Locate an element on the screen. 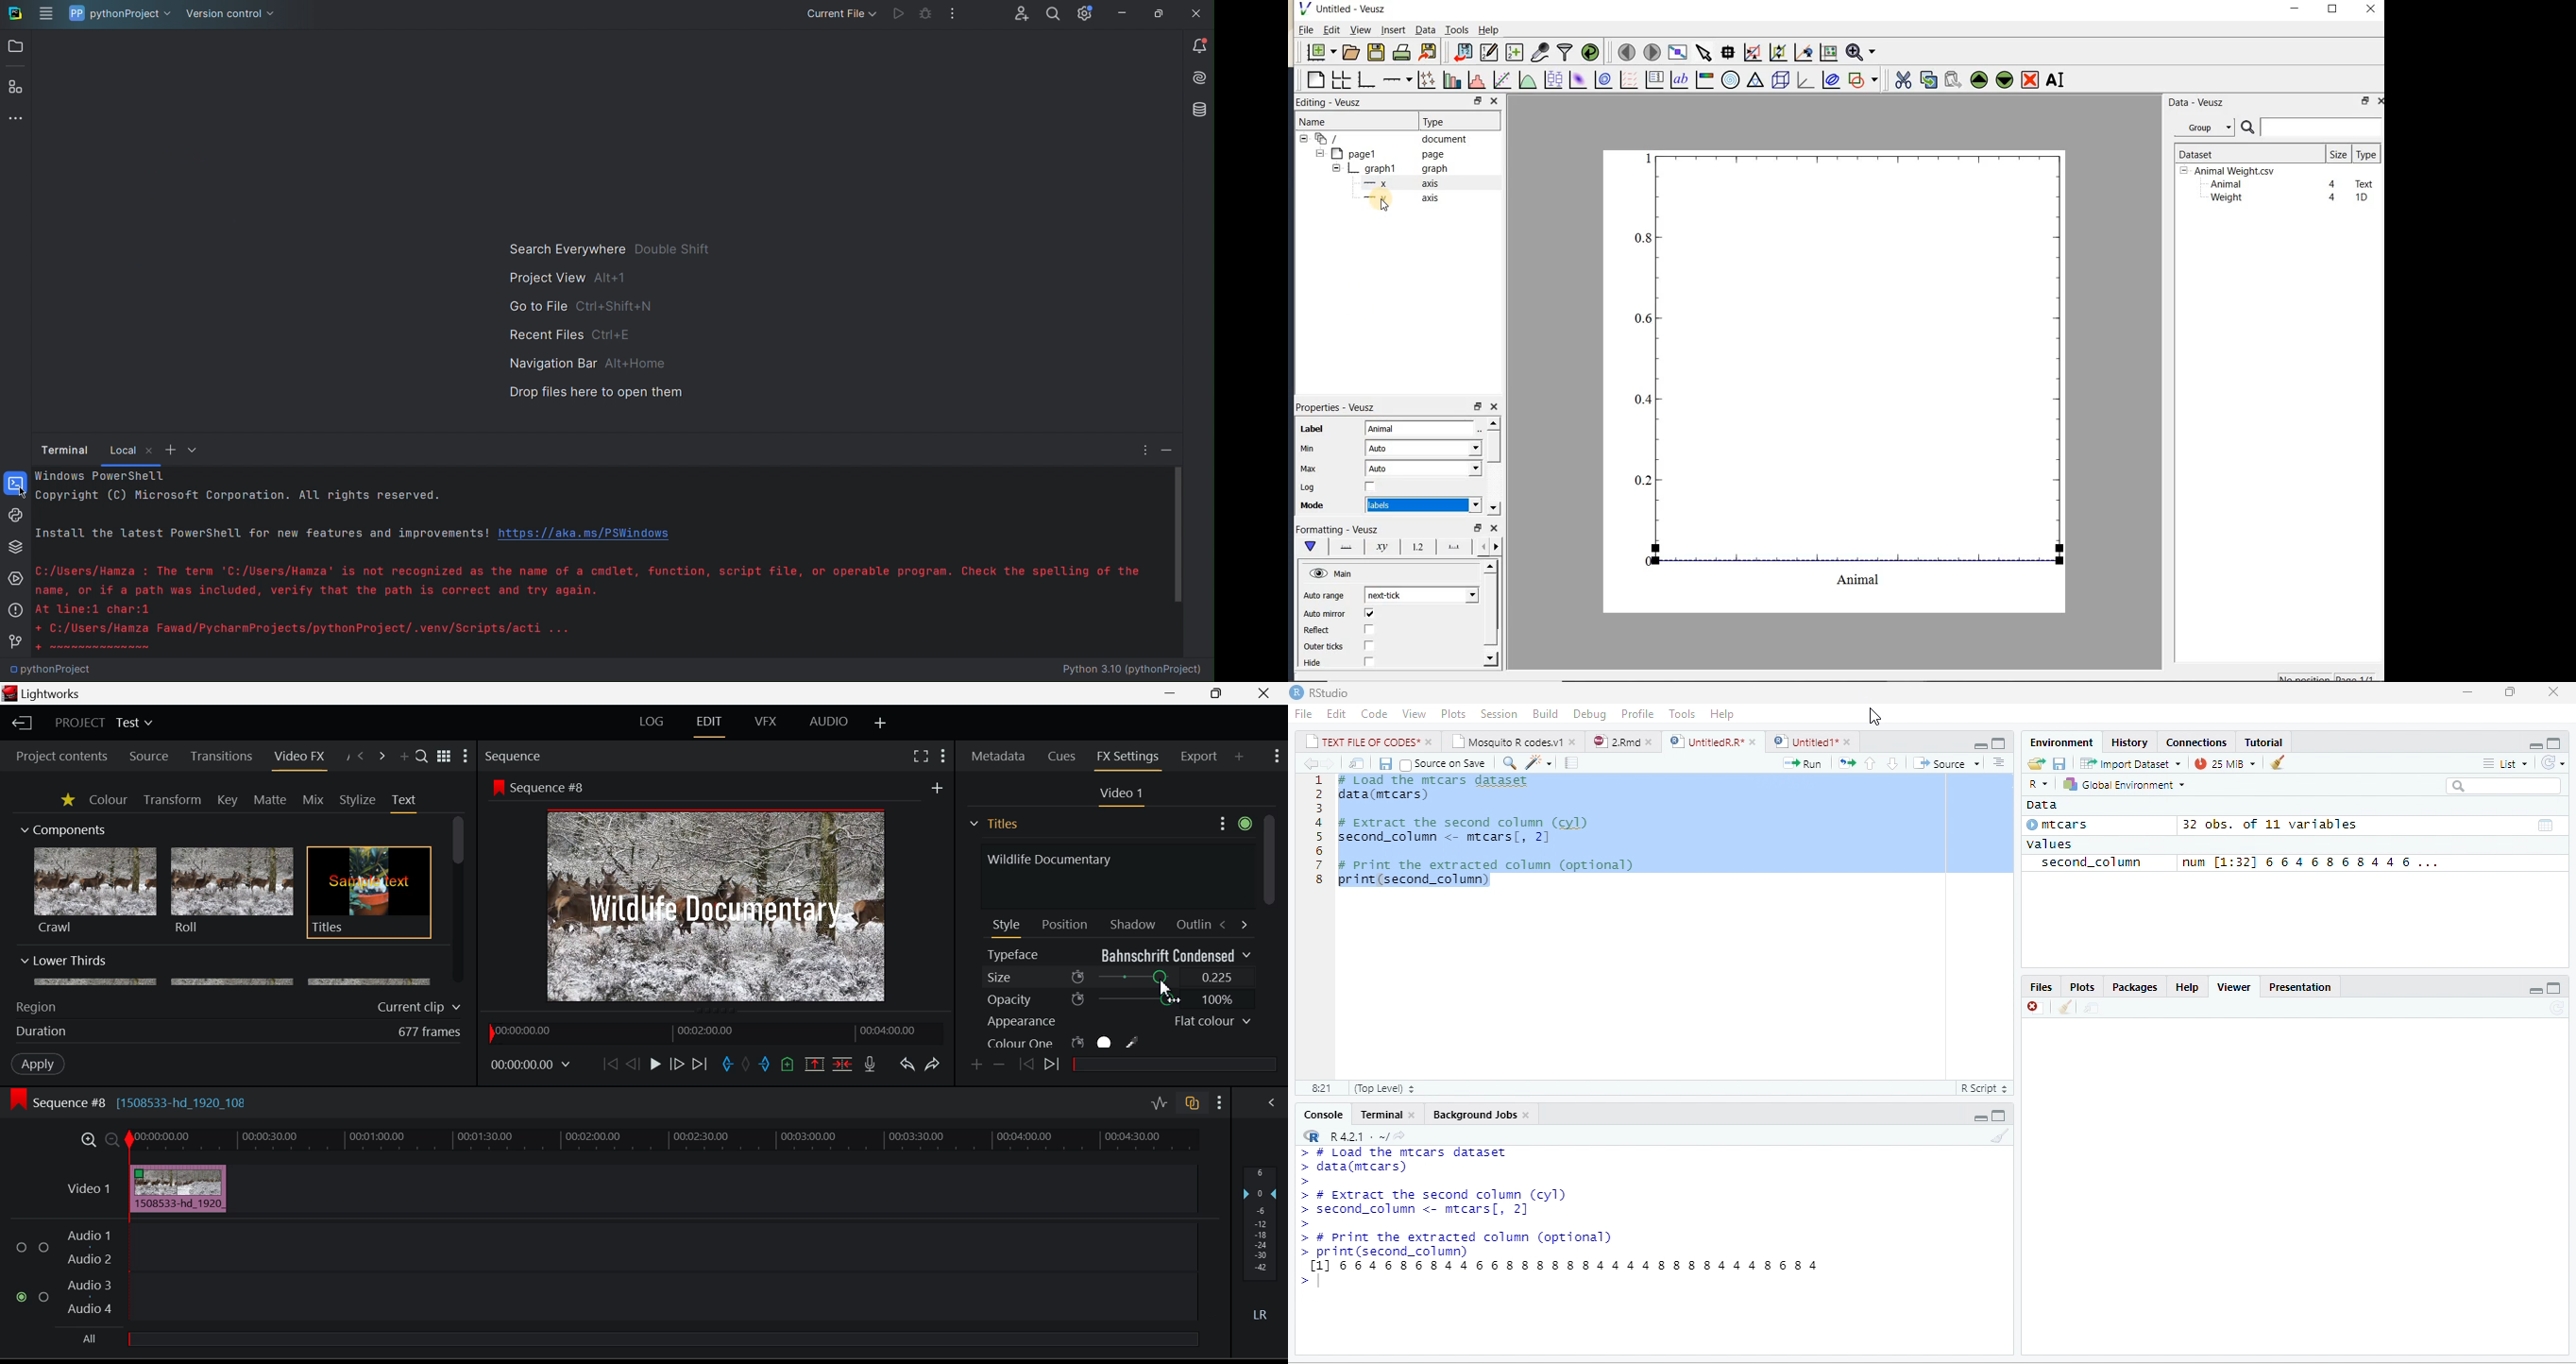 The width and height of the screenshot is (2576, 1372). Files is located at coordinates (2042, 988).